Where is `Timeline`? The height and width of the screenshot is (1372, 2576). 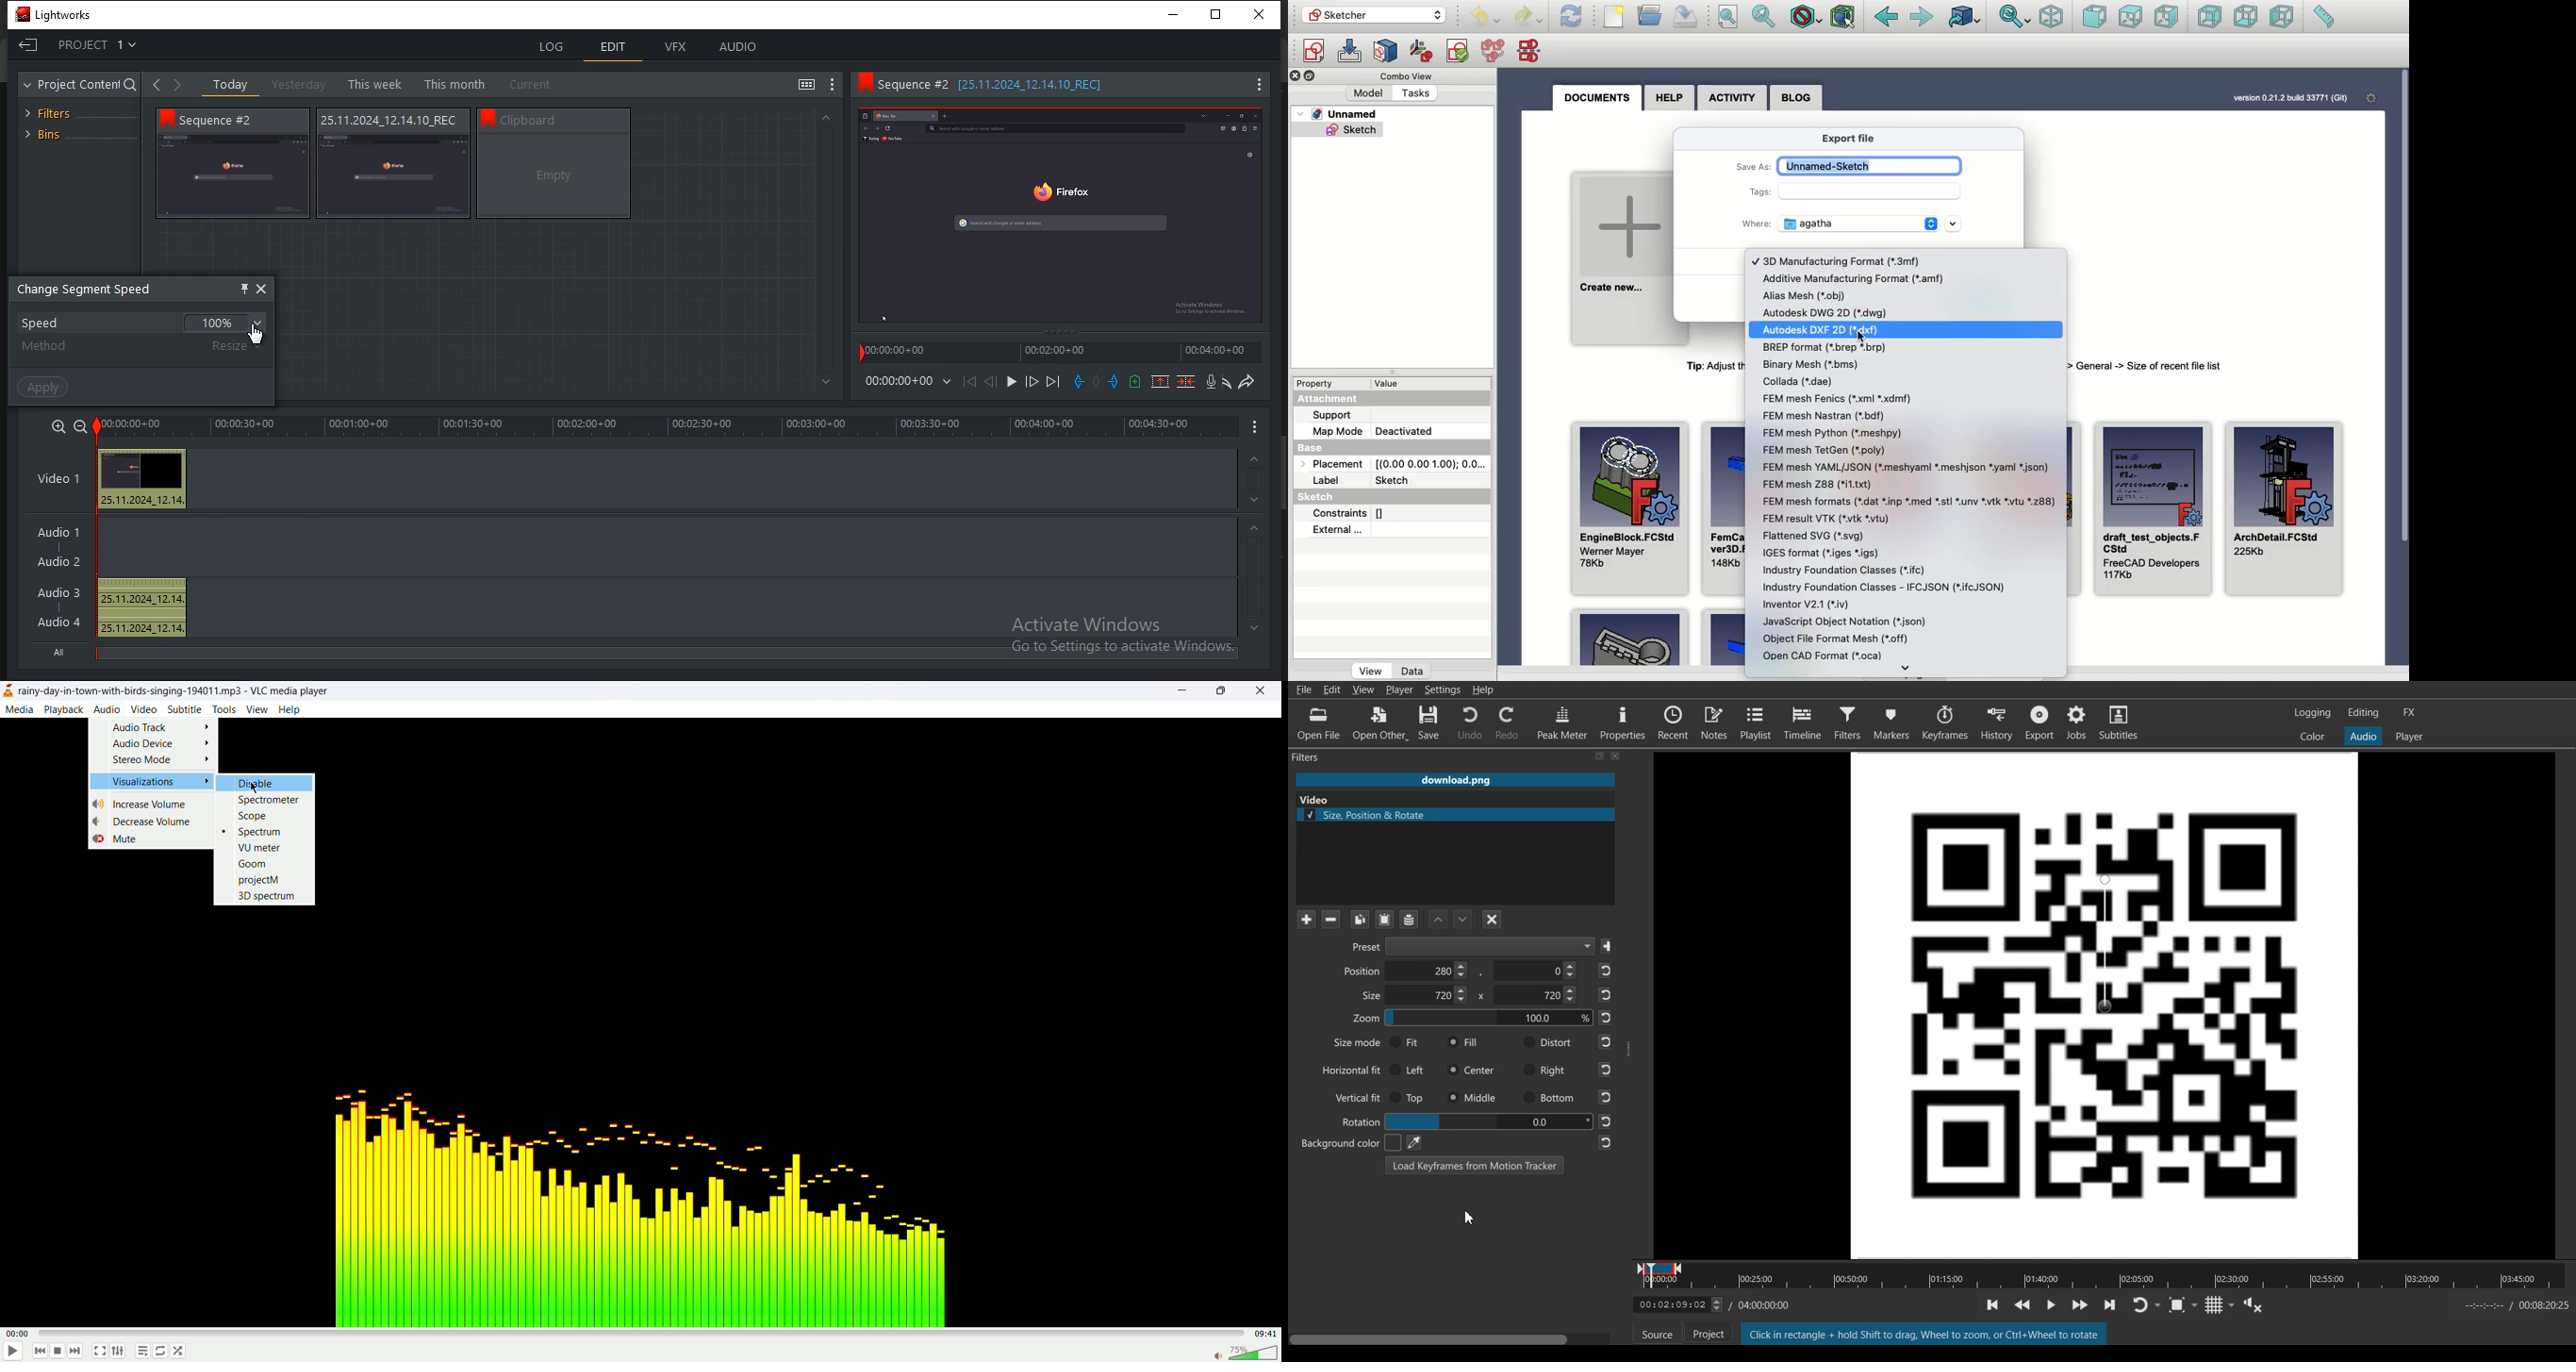 Timeline is located at coordinates (1804, 722).